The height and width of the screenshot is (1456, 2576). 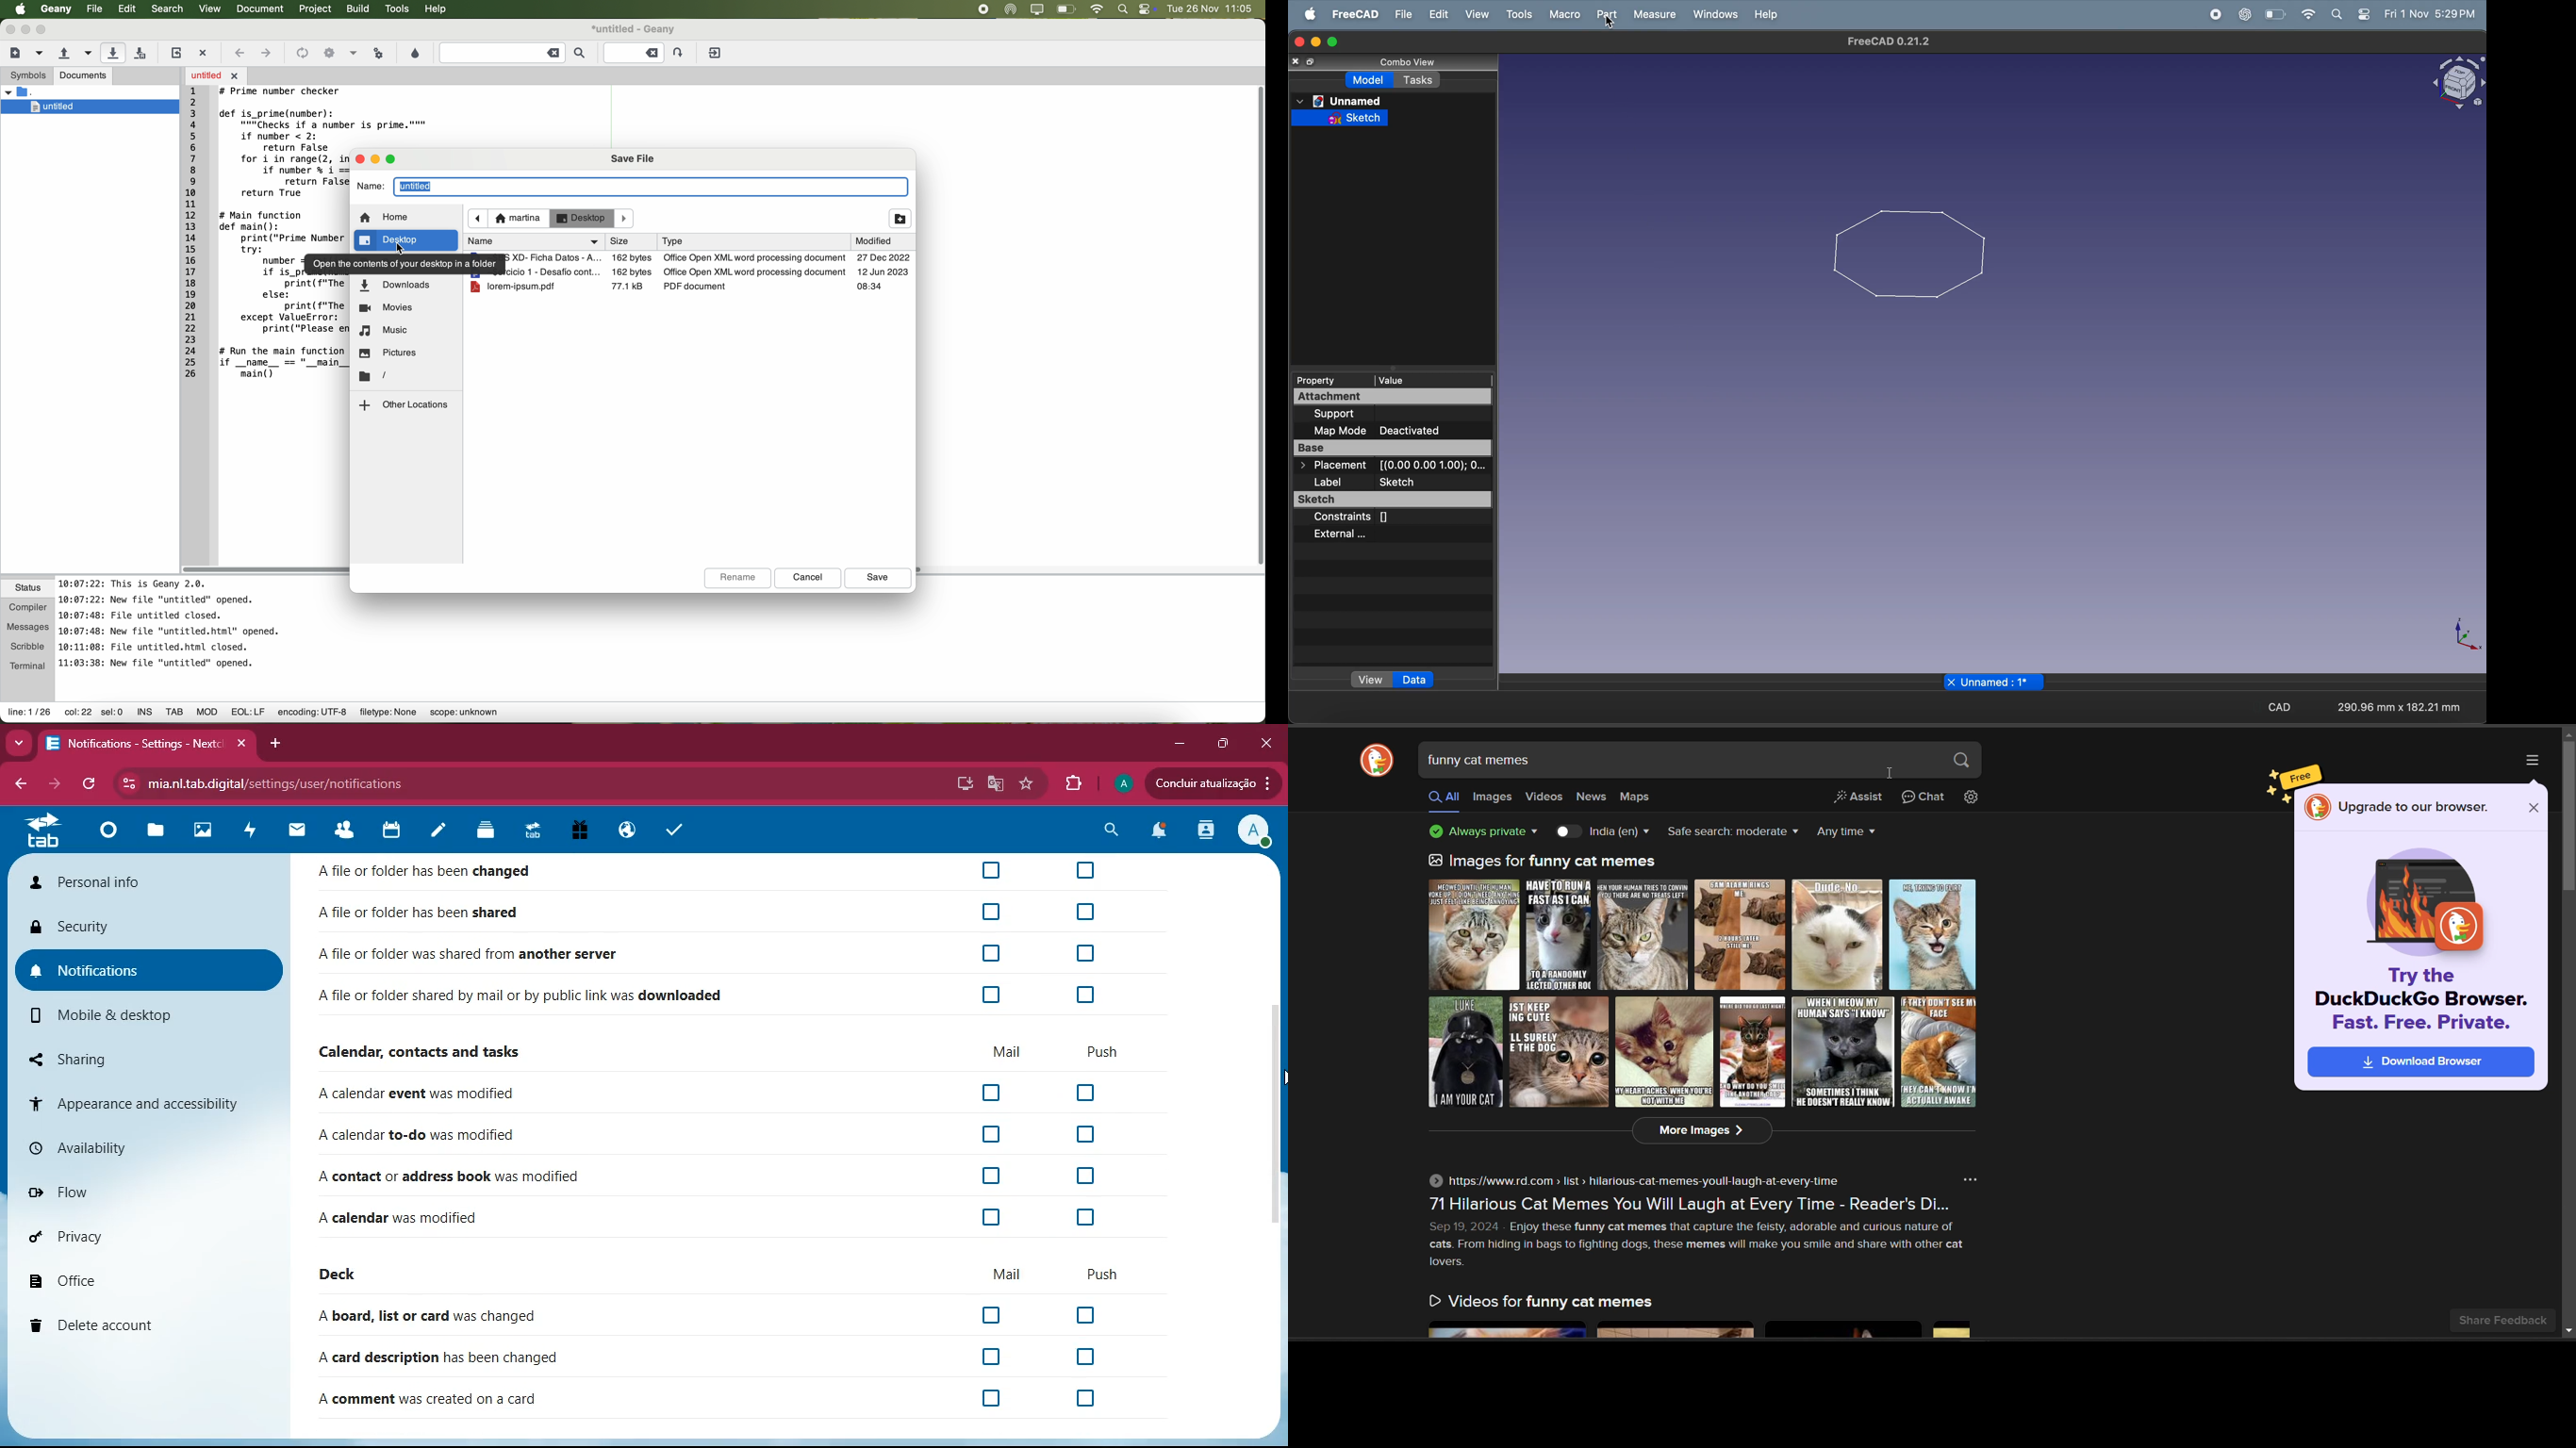 I want to click on maximize, so click(x=1221, y=744).